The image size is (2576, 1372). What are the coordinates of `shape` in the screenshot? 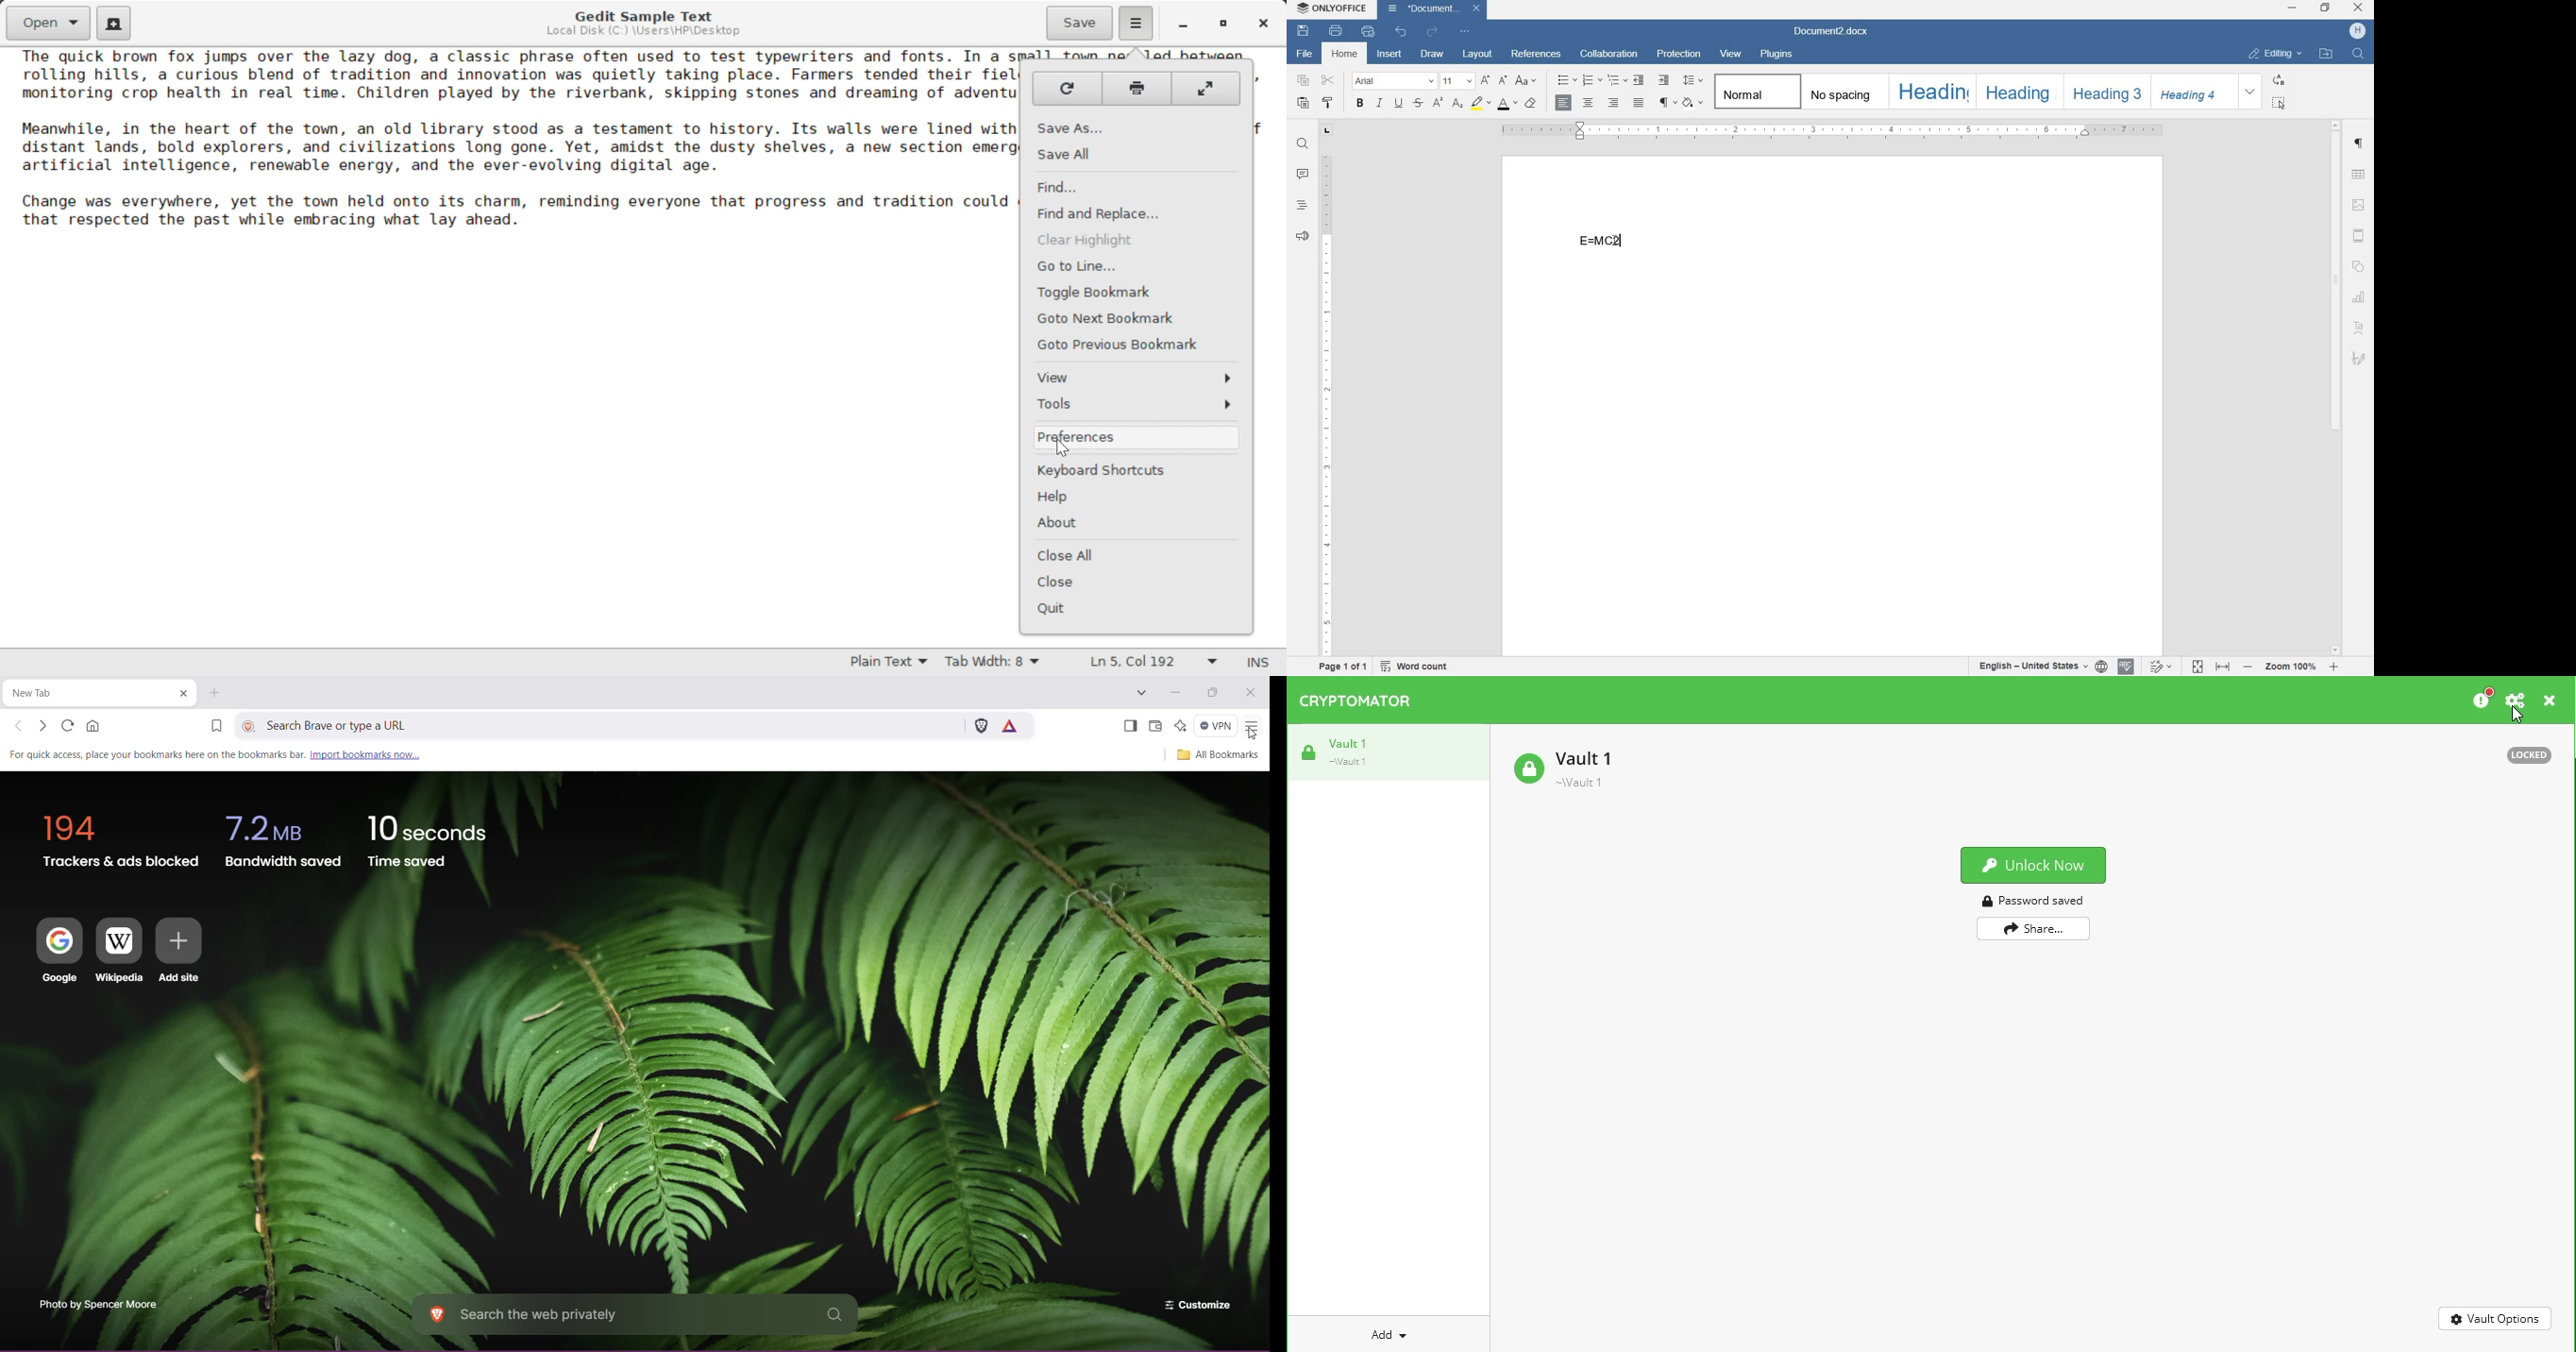 It's located at (2360, 267).